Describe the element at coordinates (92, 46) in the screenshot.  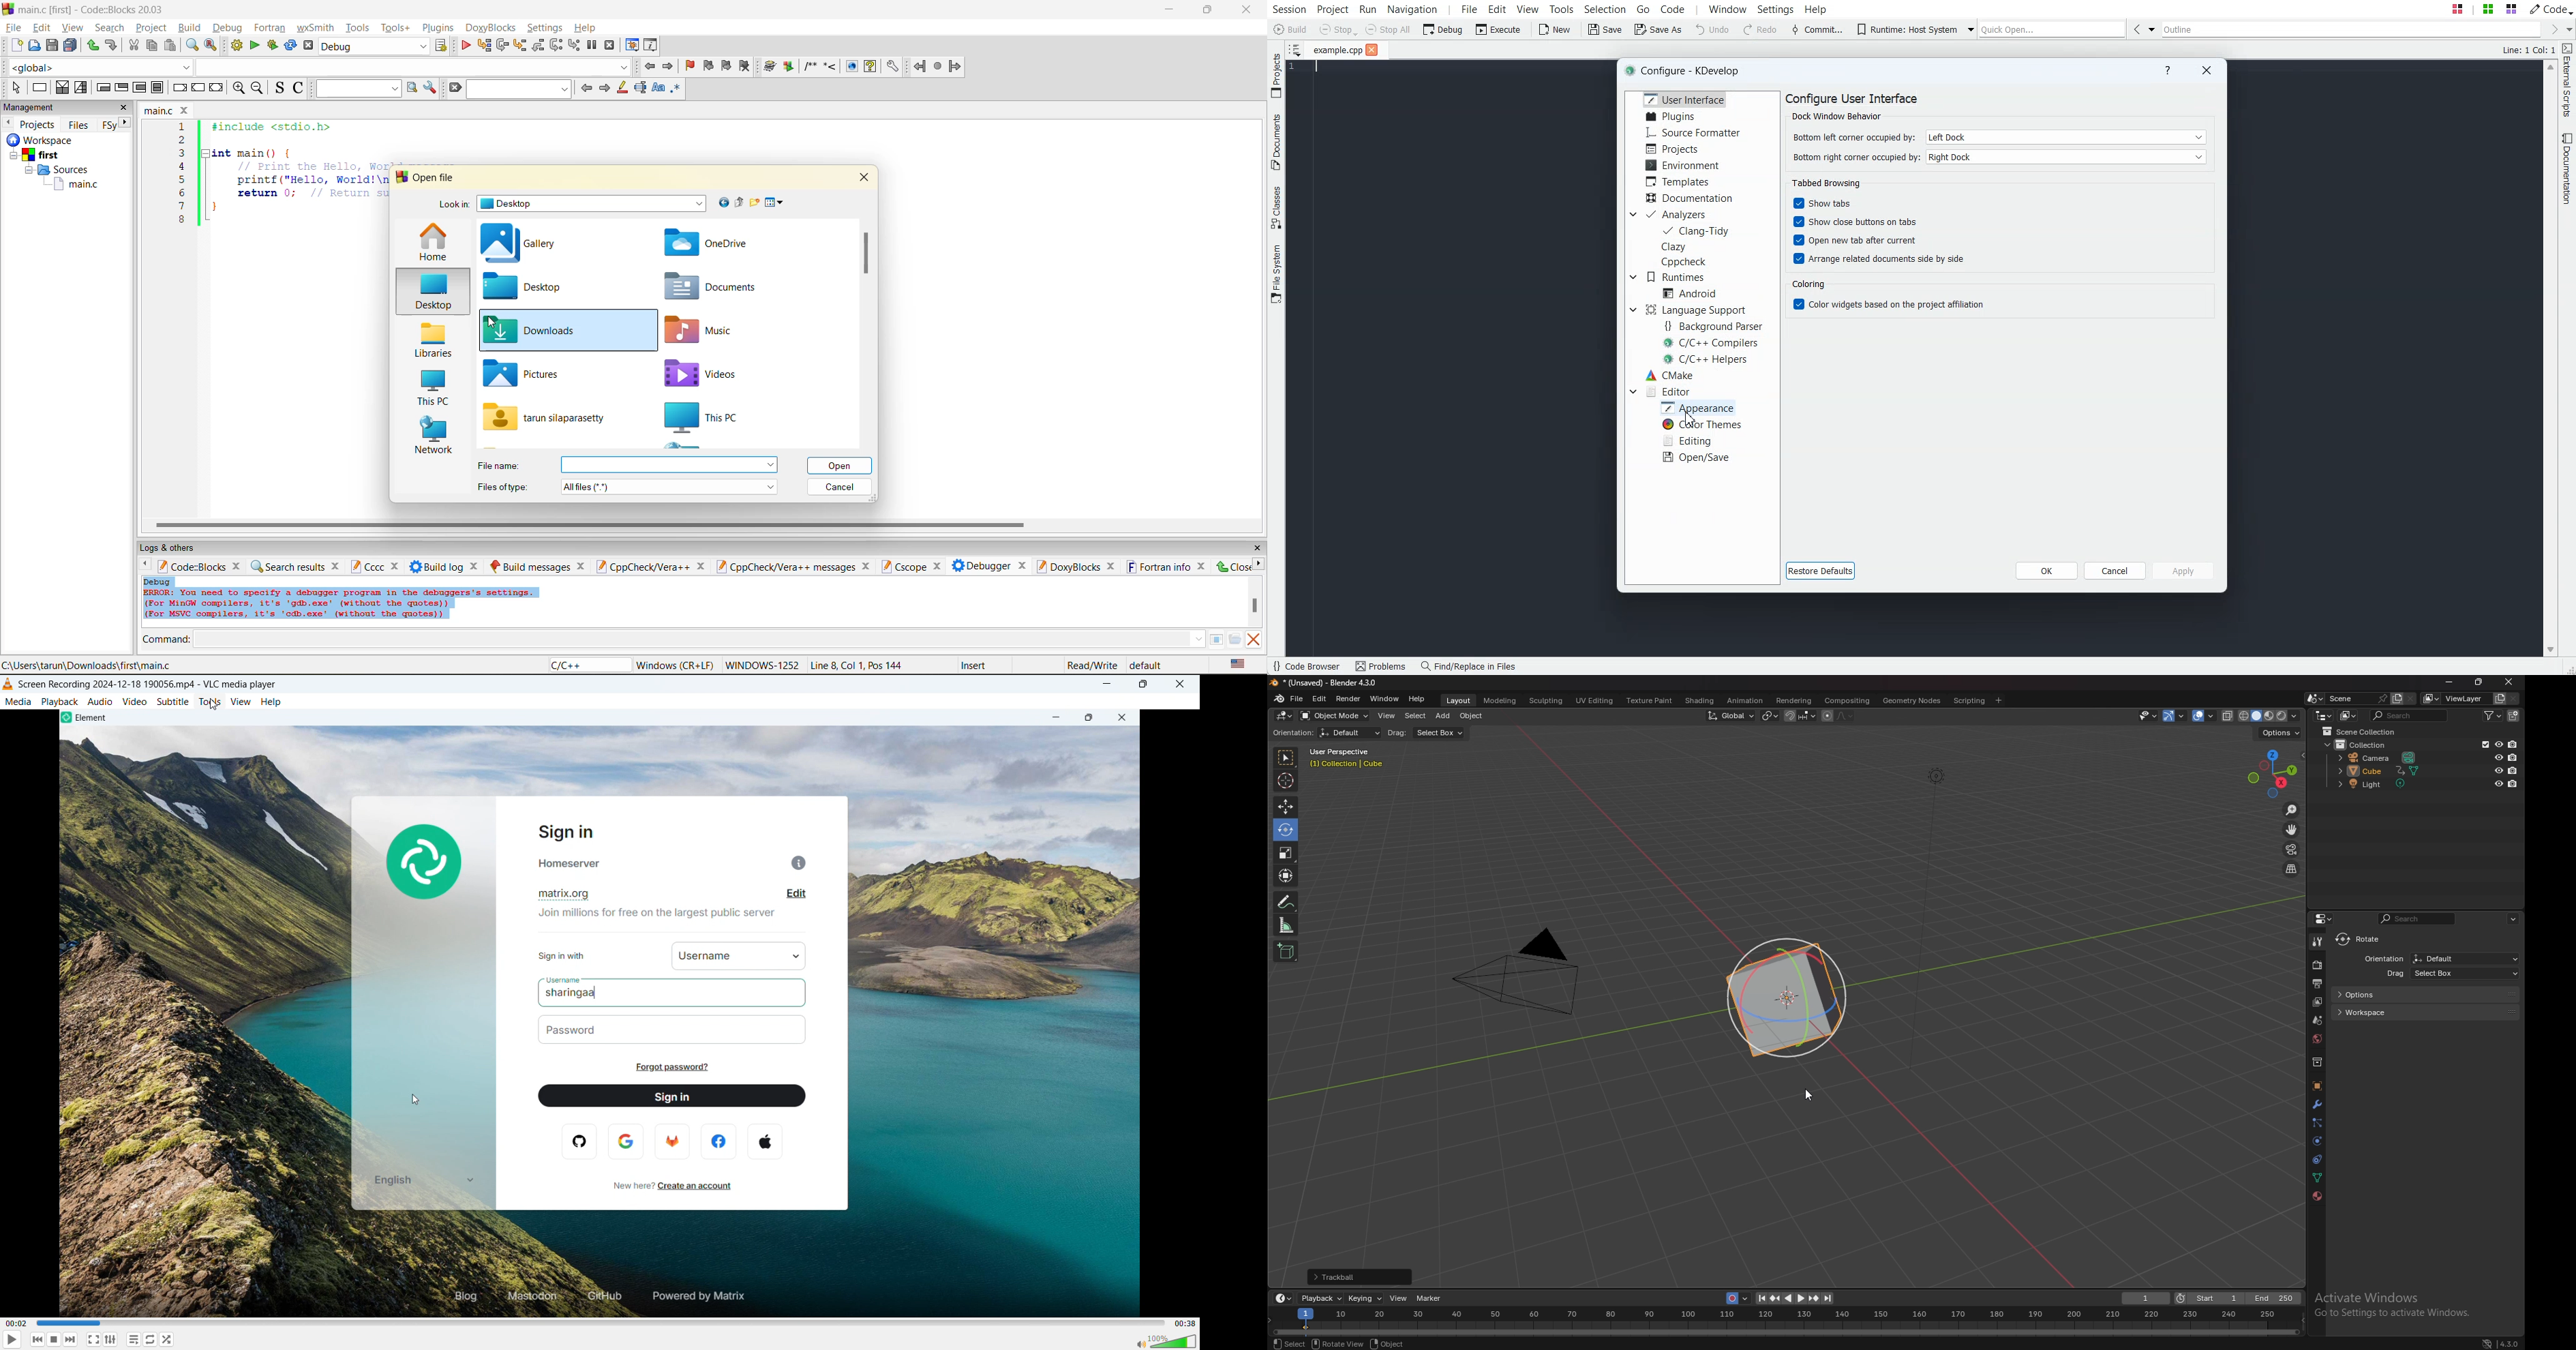
I see `redo` at that location.